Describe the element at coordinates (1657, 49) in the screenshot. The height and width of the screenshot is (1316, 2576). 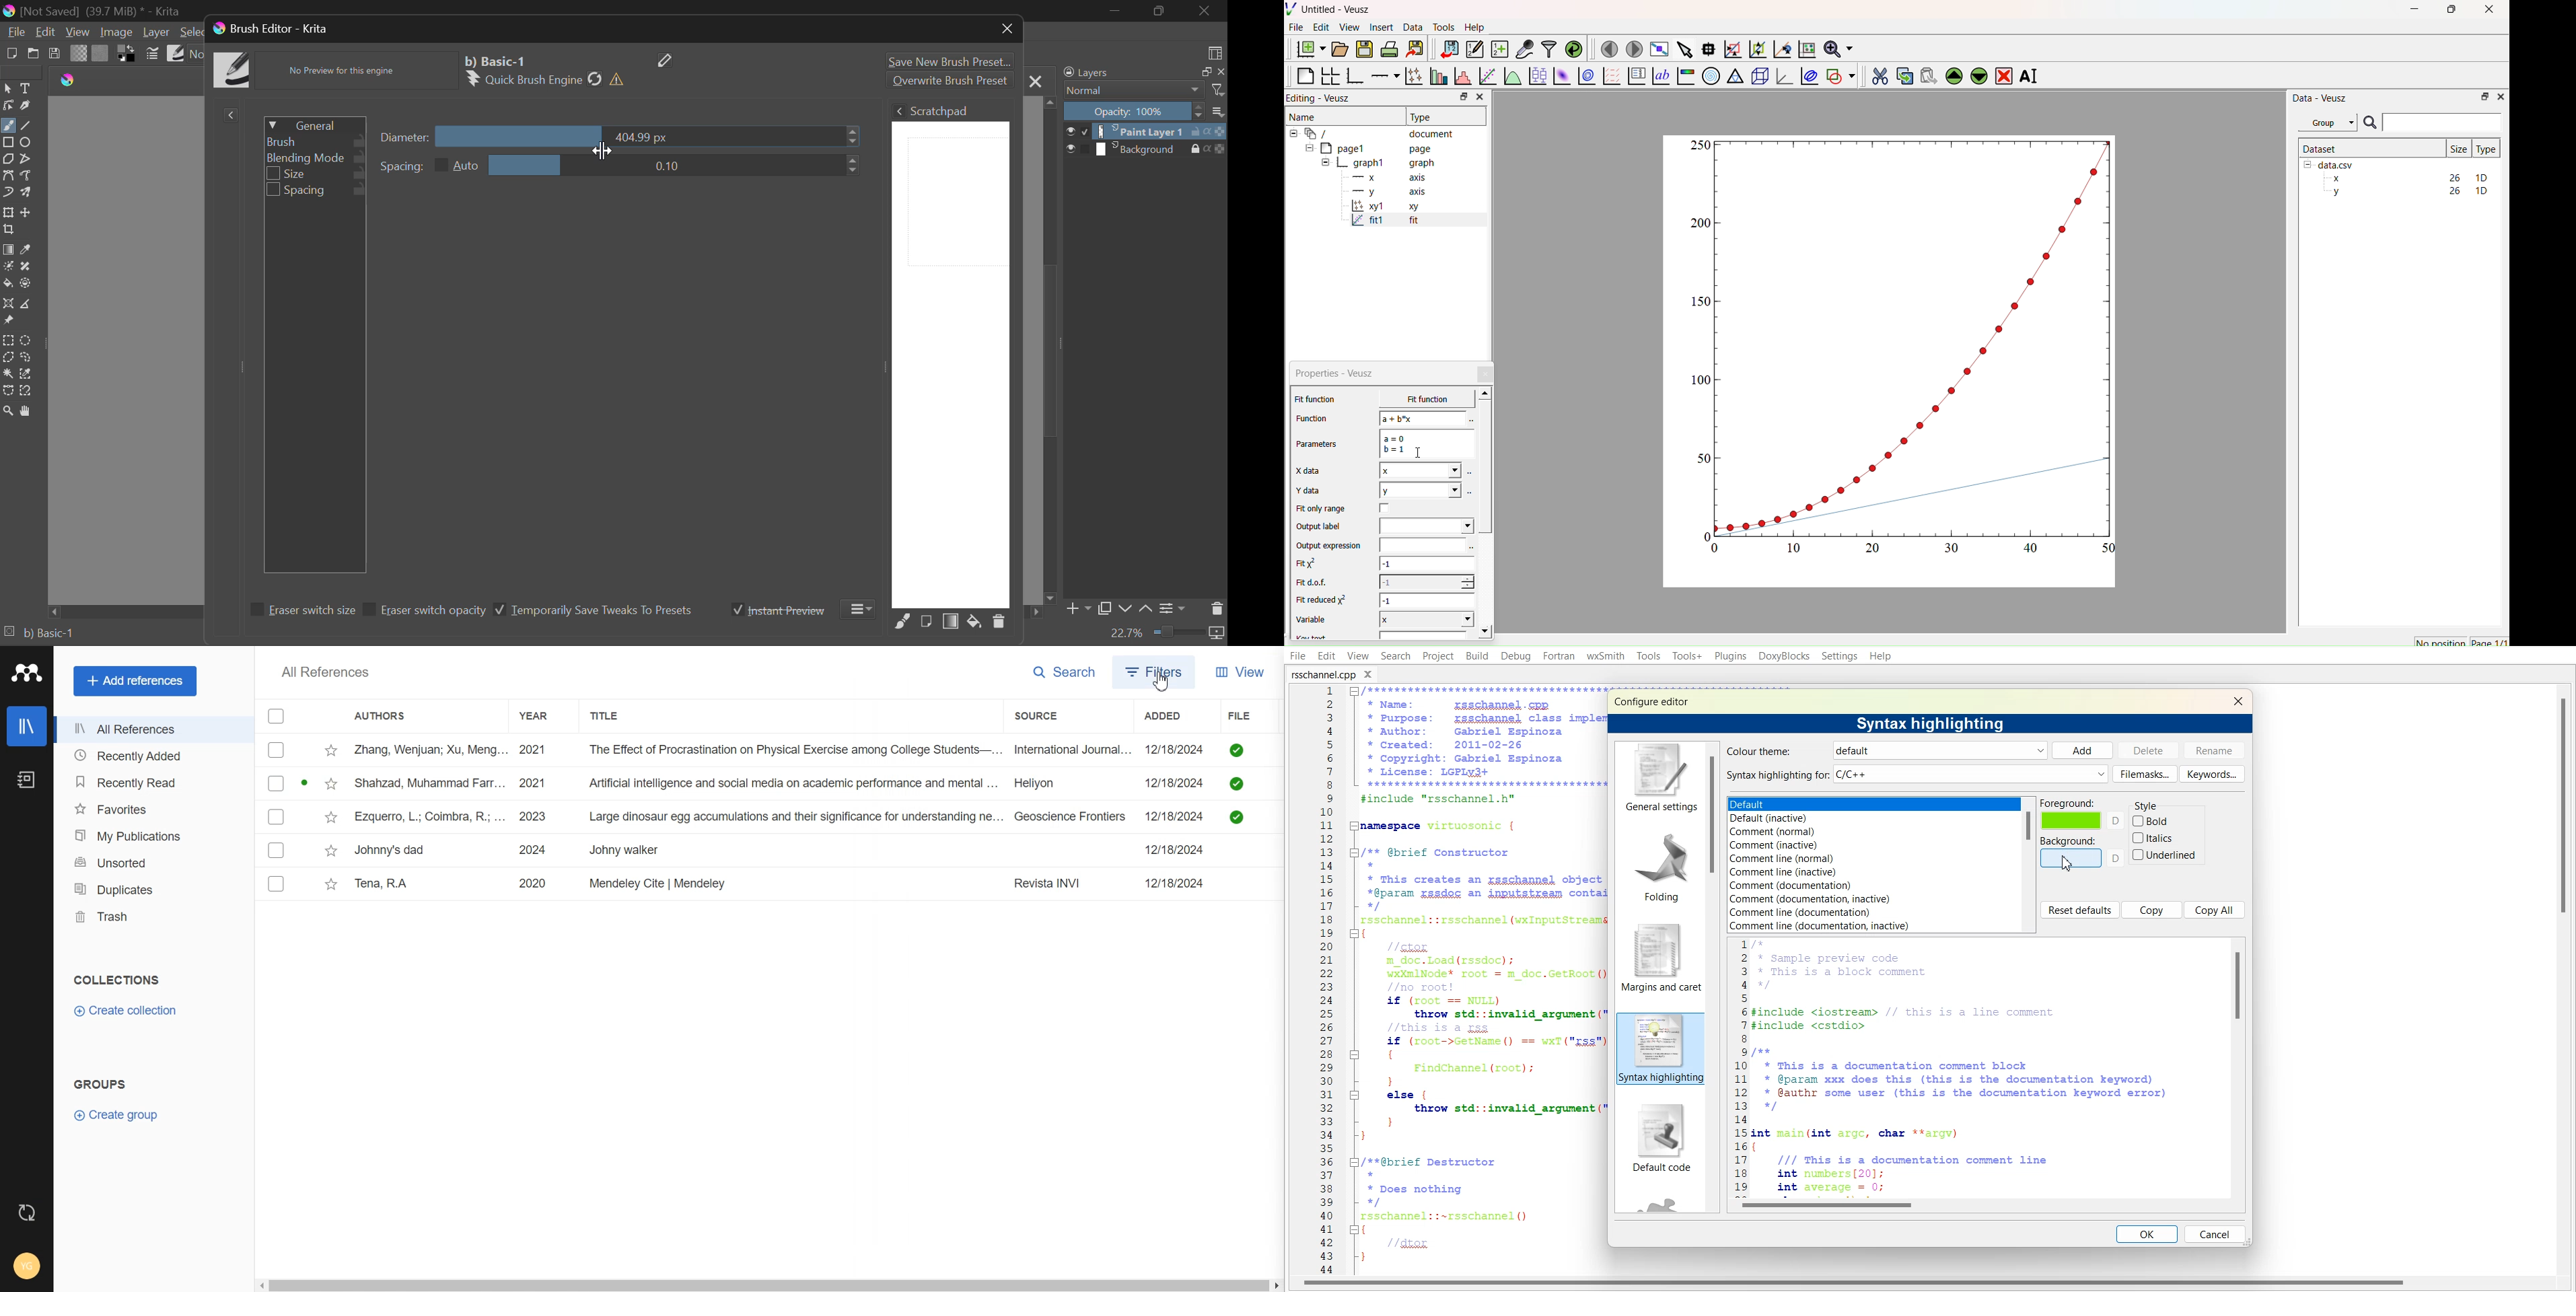
I see `Full screen` at that location.